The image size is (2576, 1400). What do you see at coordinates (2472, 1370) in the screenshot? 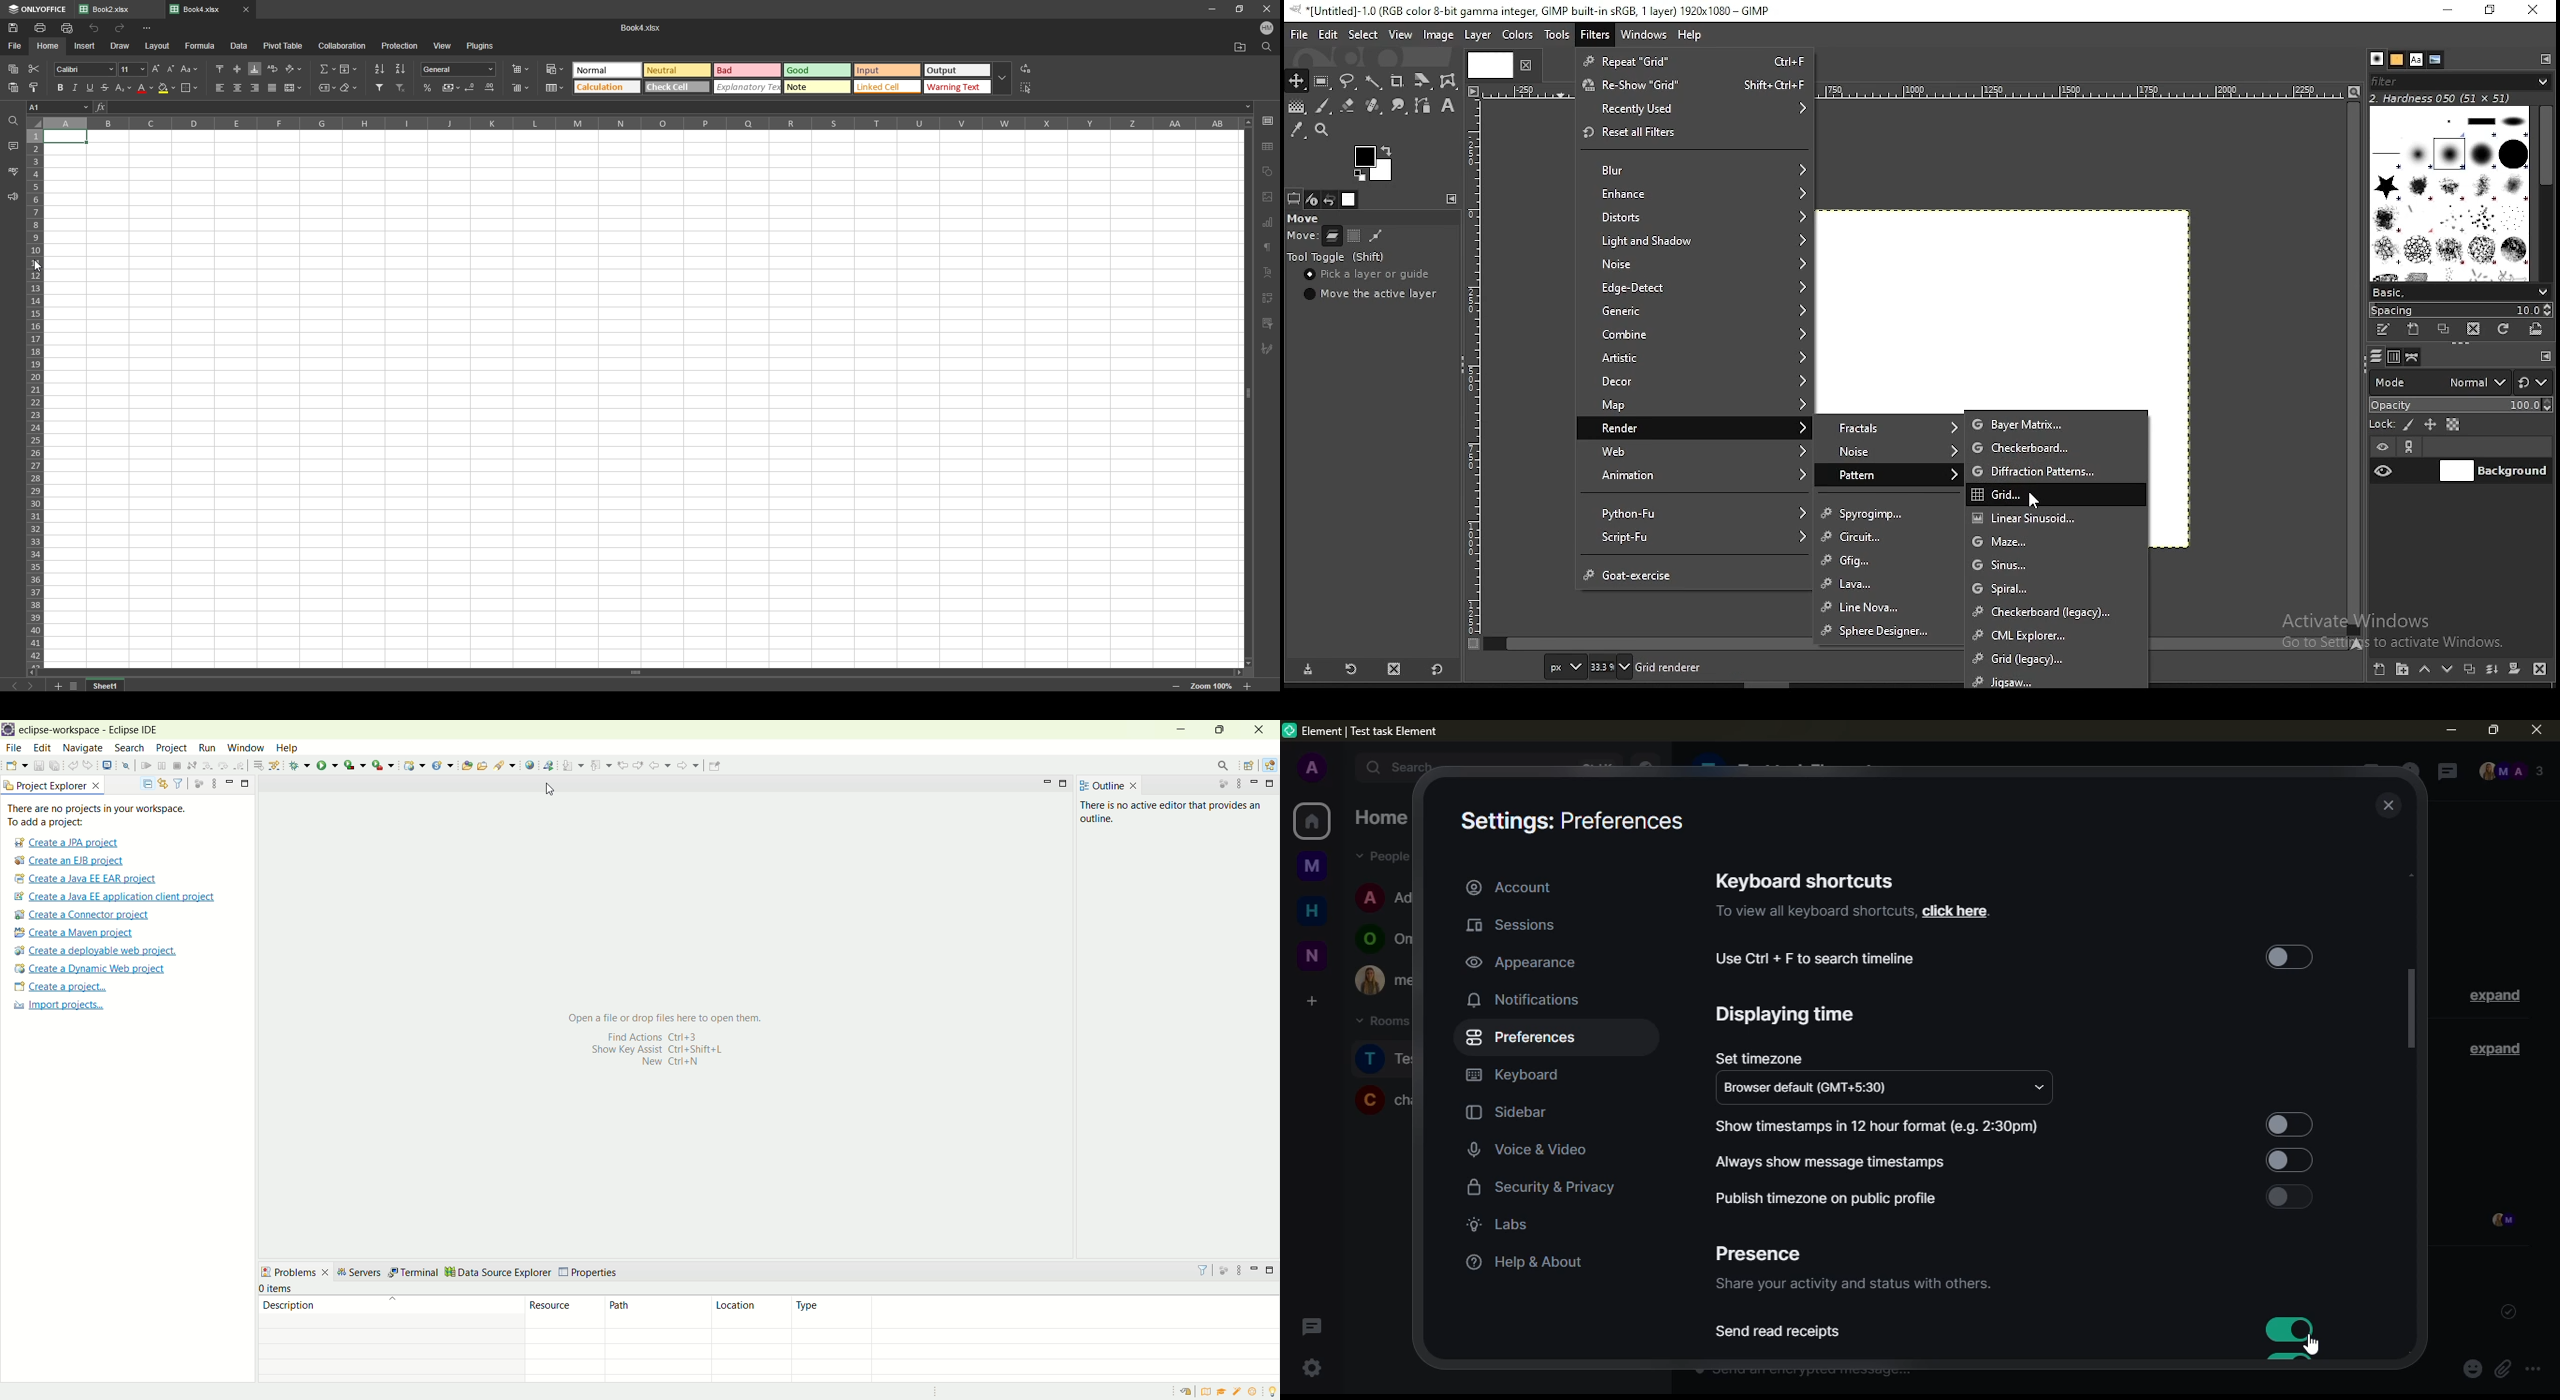
I see `emoji` at bounding box center [2472, 1370].